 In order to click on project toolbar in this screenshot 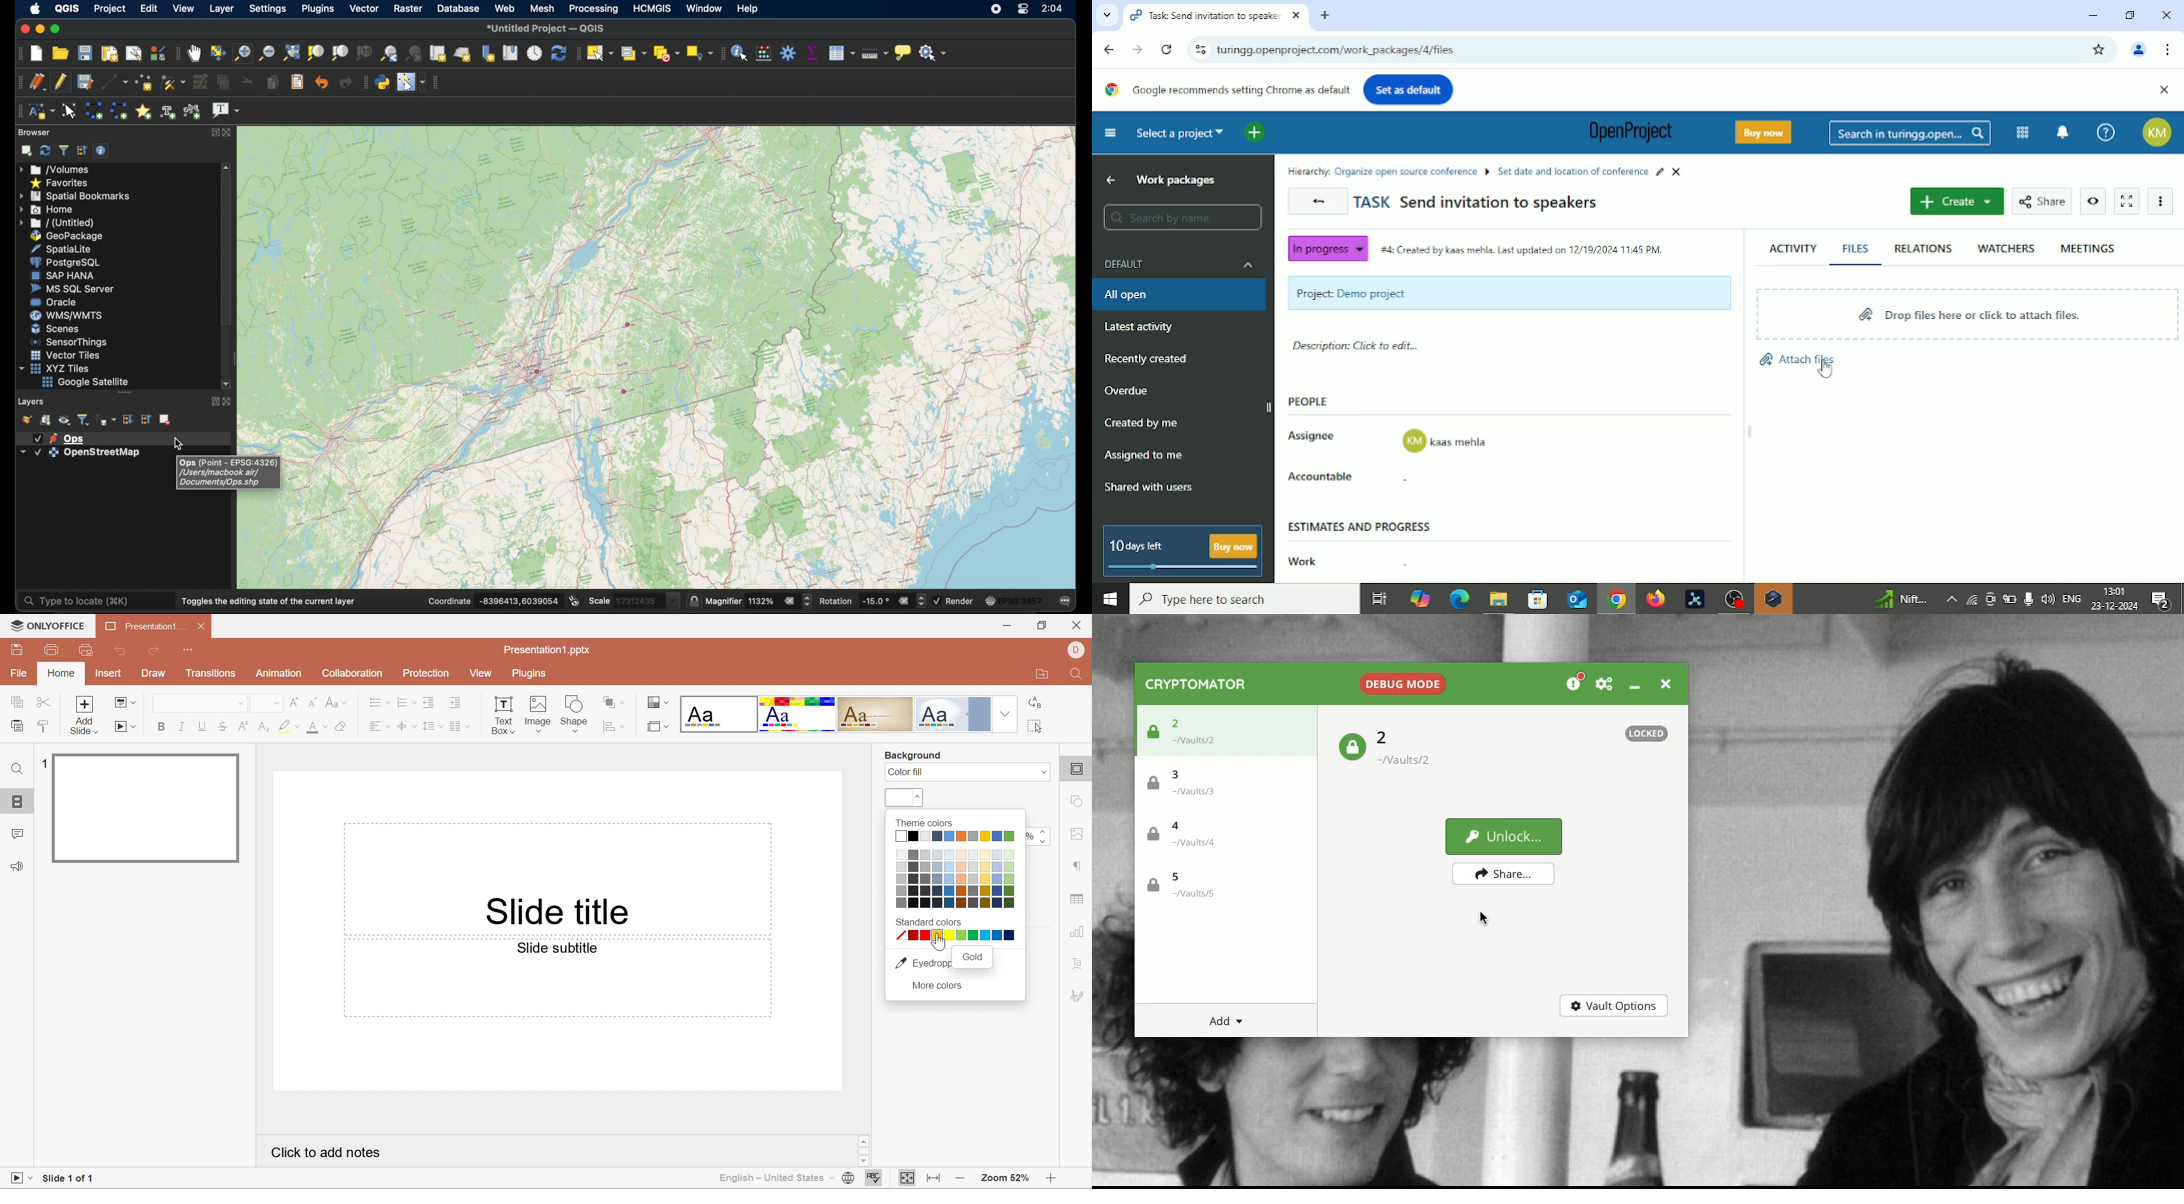, I will do `click(18, 55)`.